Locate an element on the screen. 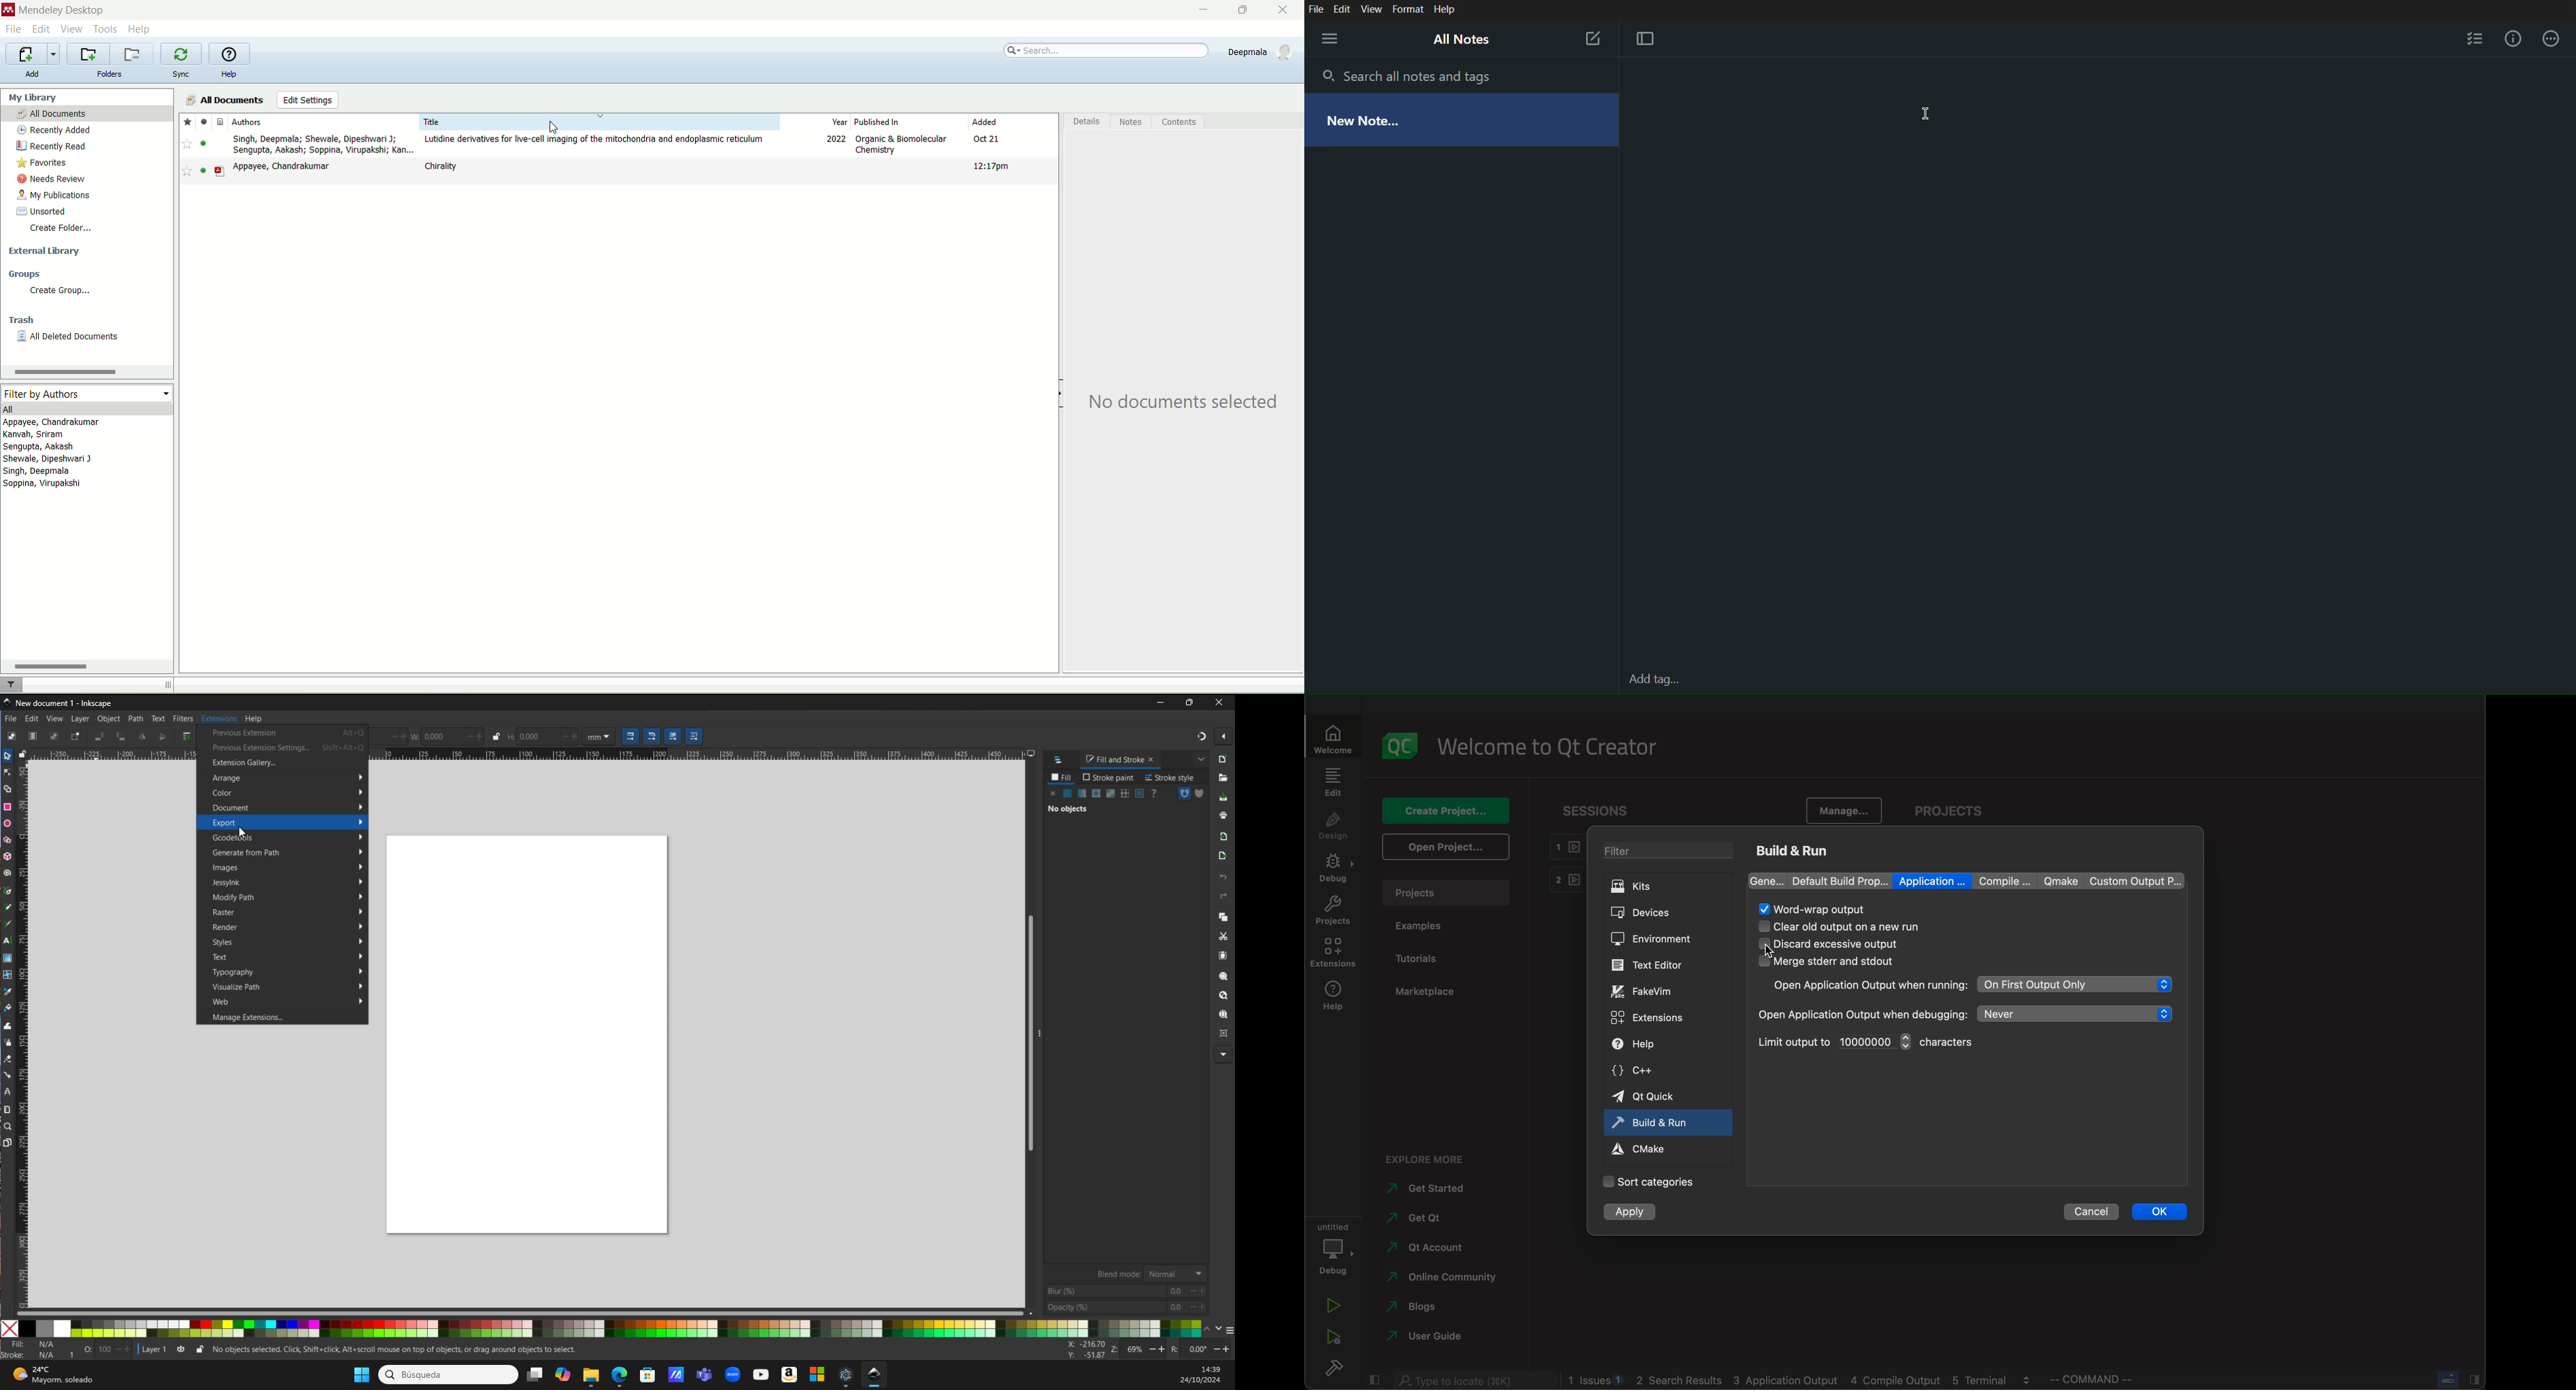 Image resolution: width=2576 pixels, height=1400 pixels. Checklist is located at coordinates (2475, 36).